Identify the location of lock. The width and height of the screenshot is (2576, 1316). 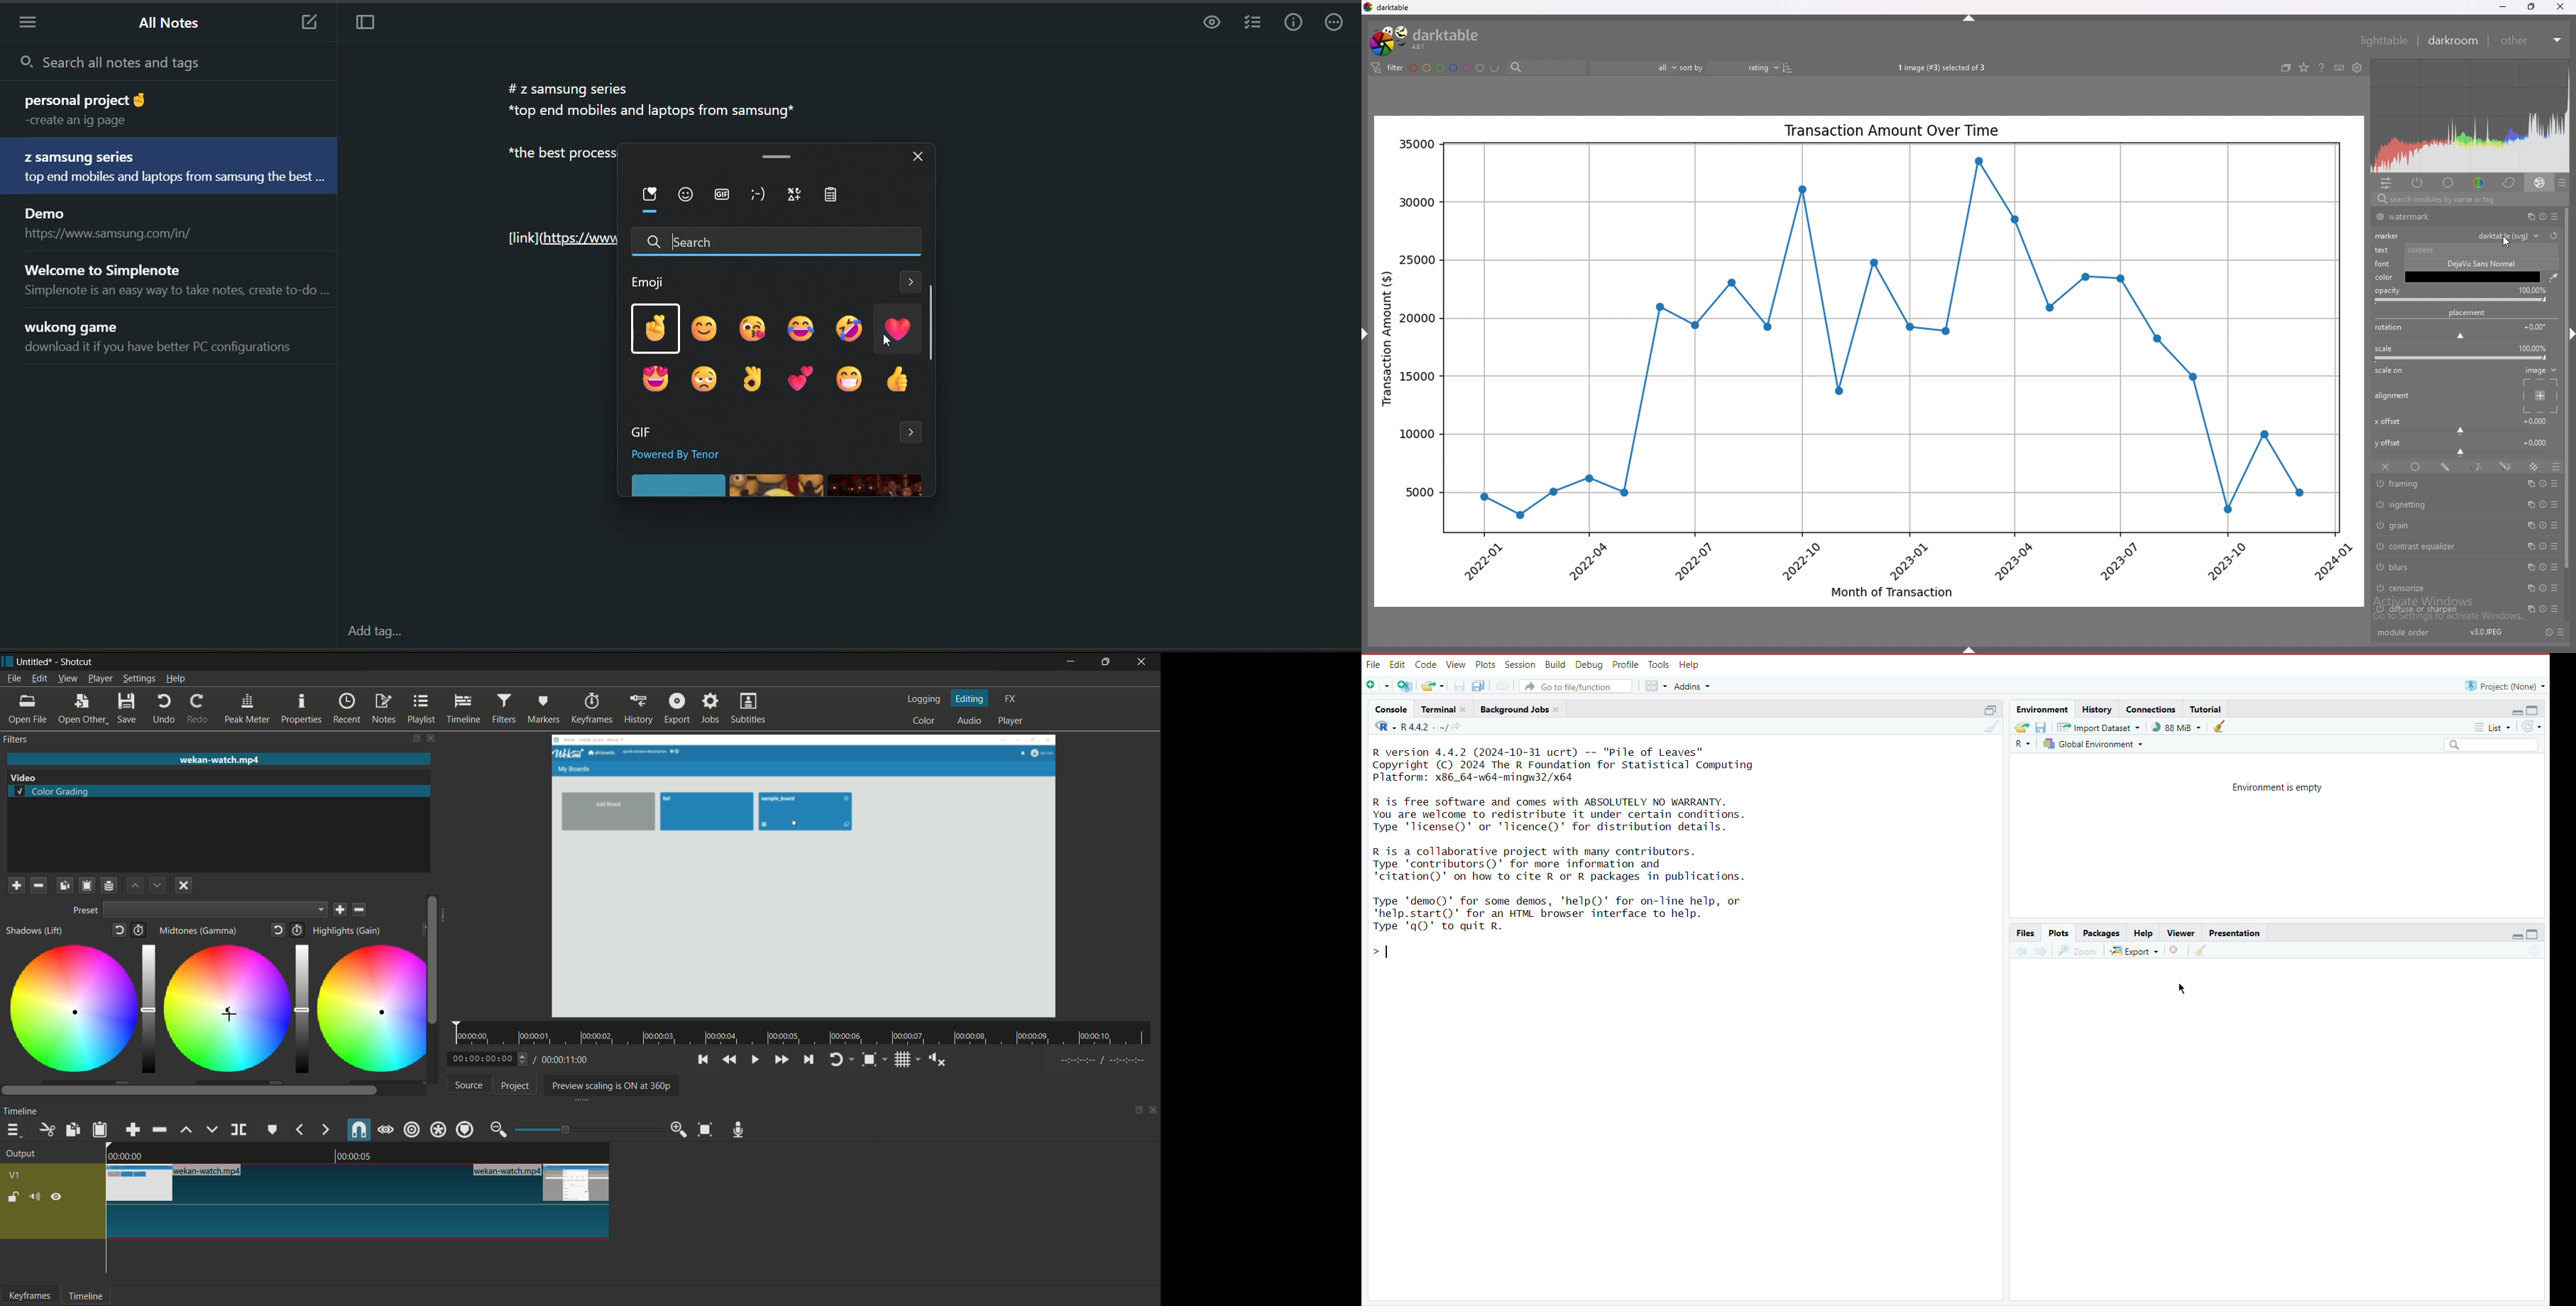
(14, 1198).